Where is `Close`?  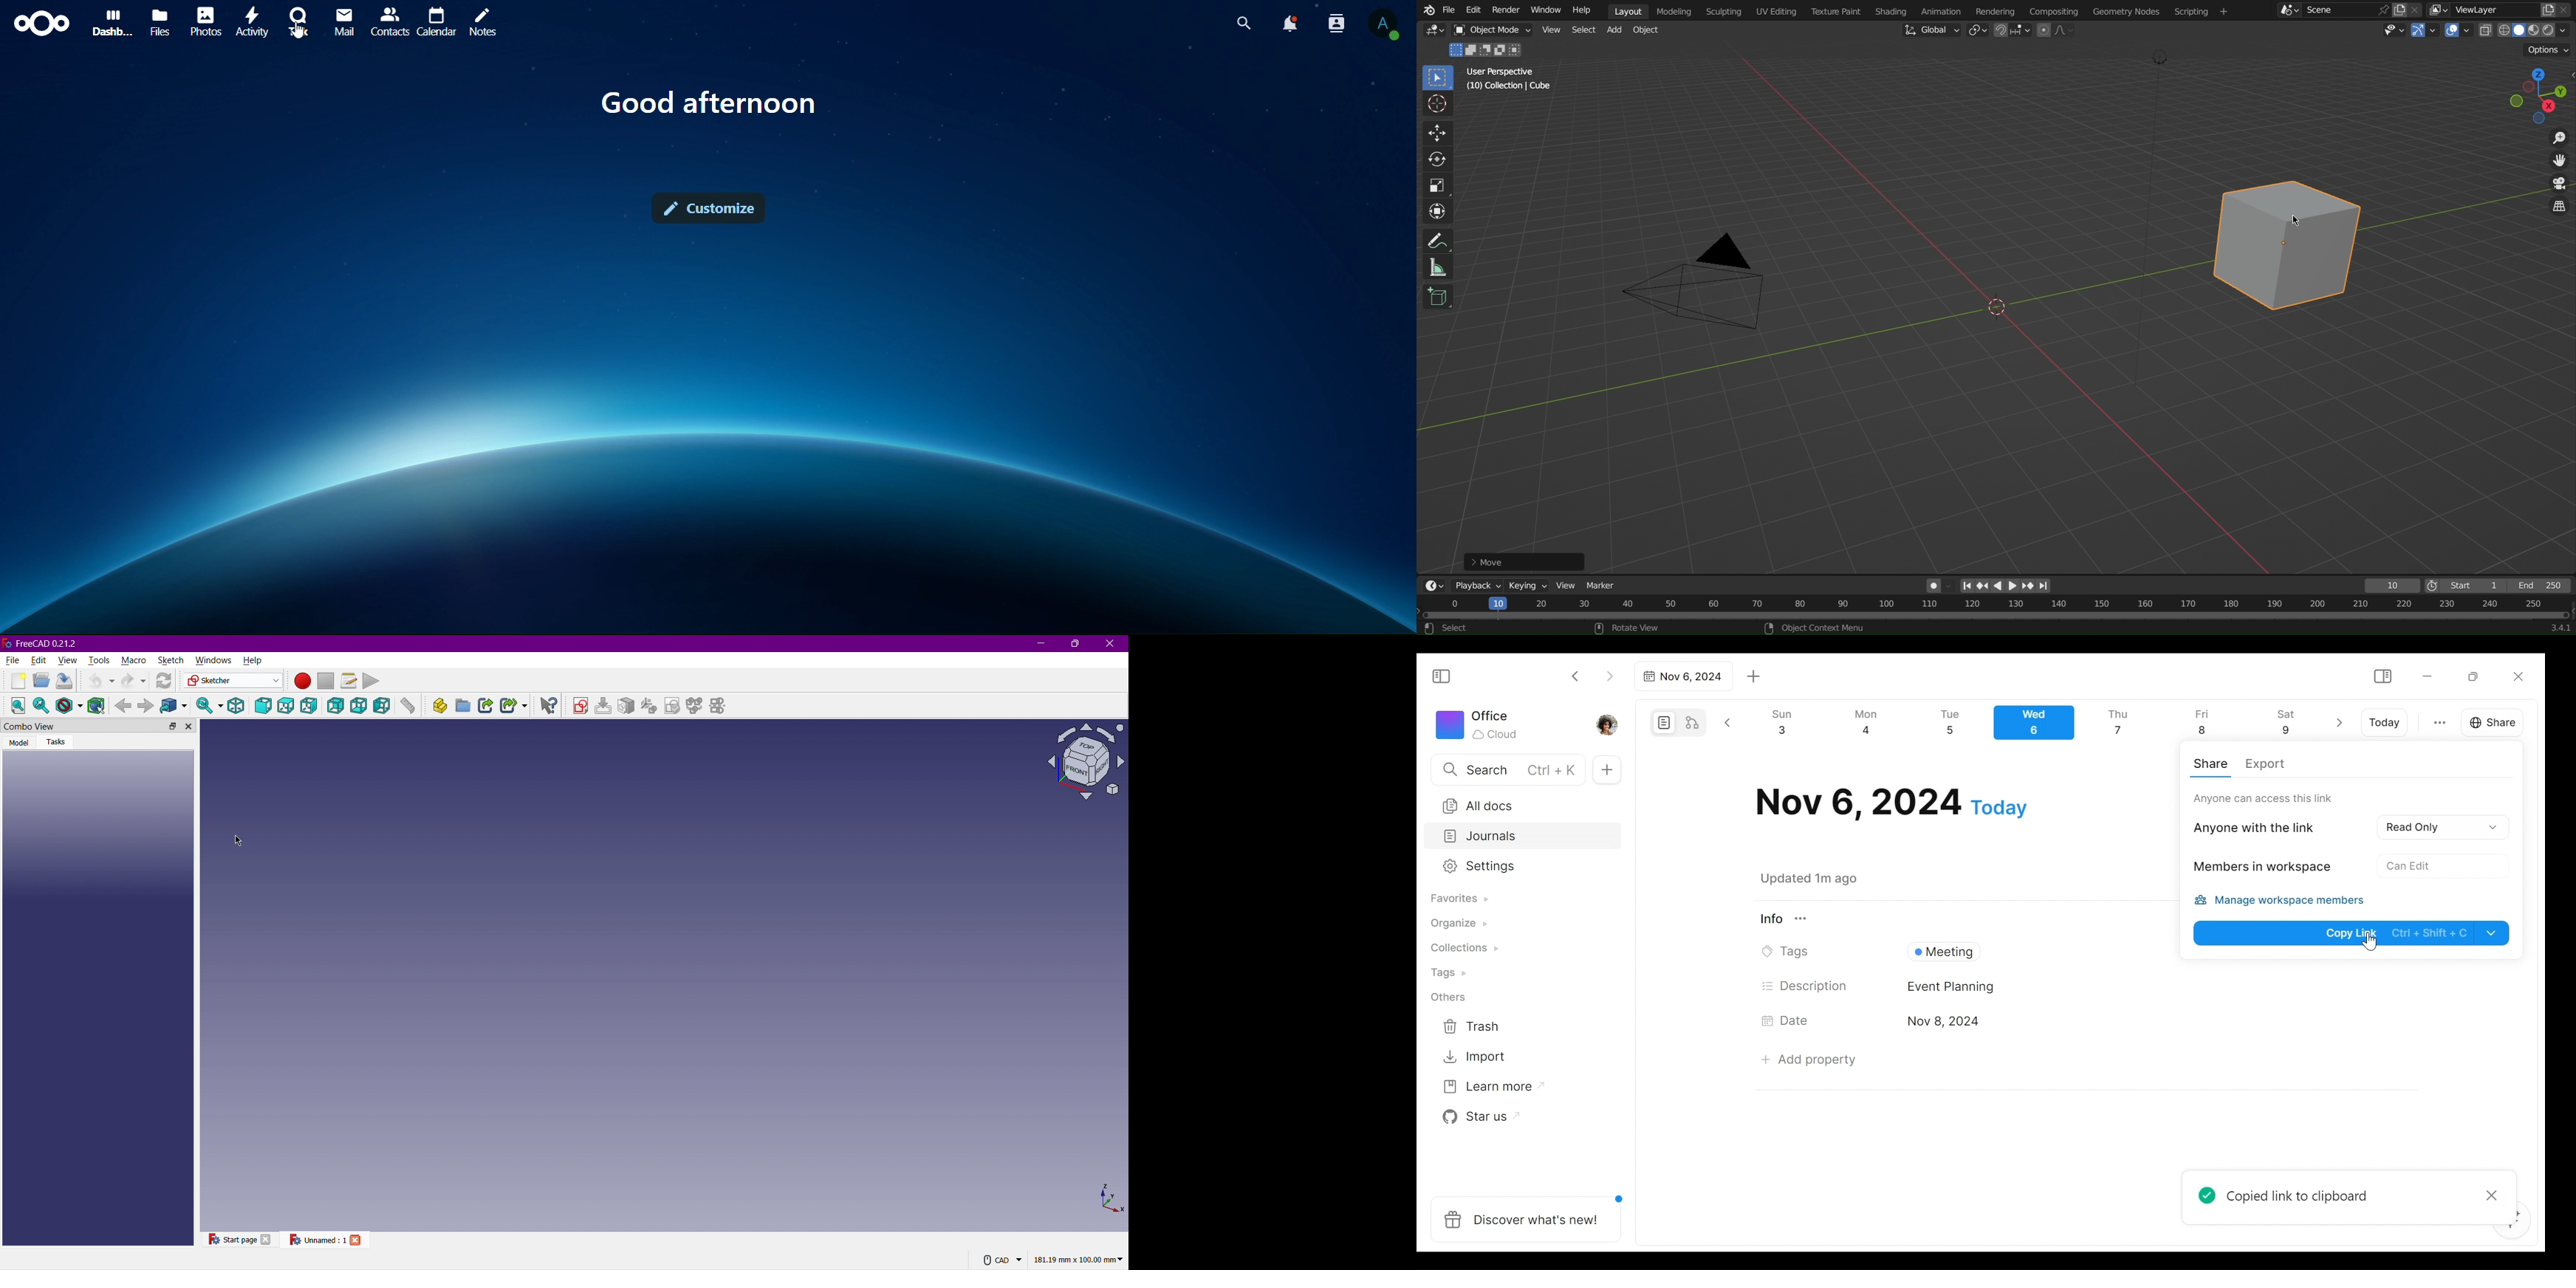
Close is located at coordinates (1113, 644).